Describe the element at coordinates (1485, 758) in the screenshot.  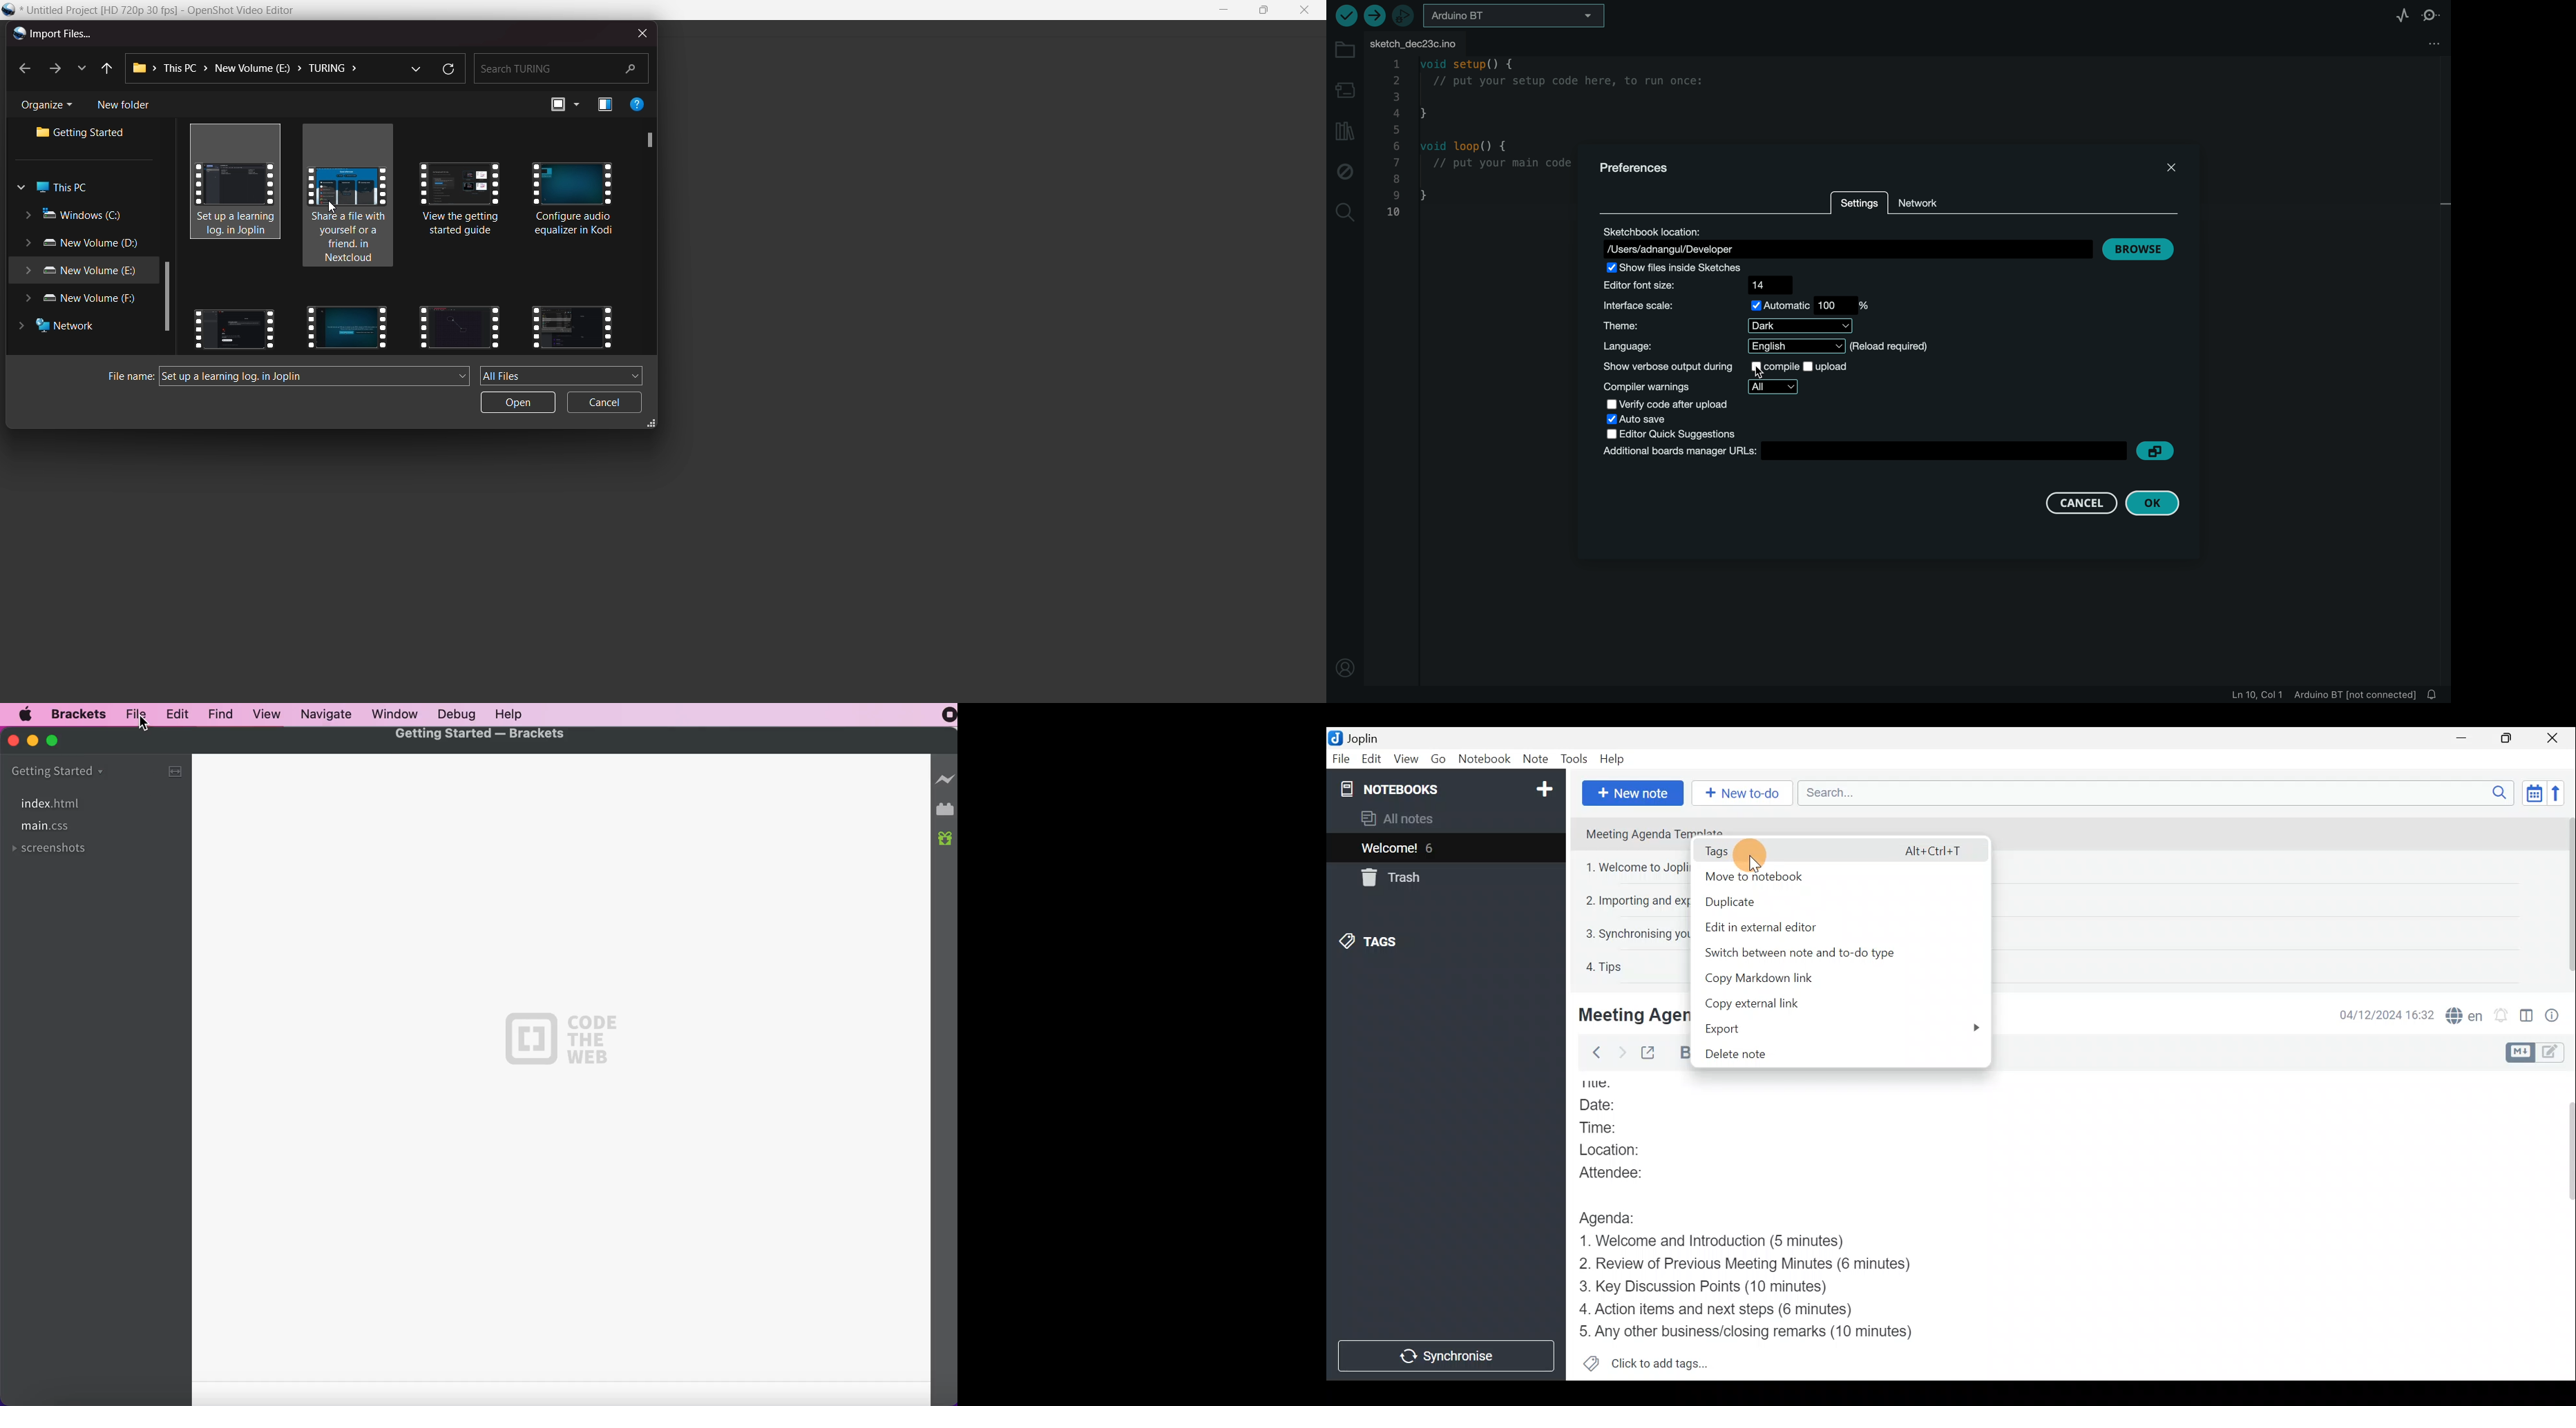
I see `Notebook` at that location.